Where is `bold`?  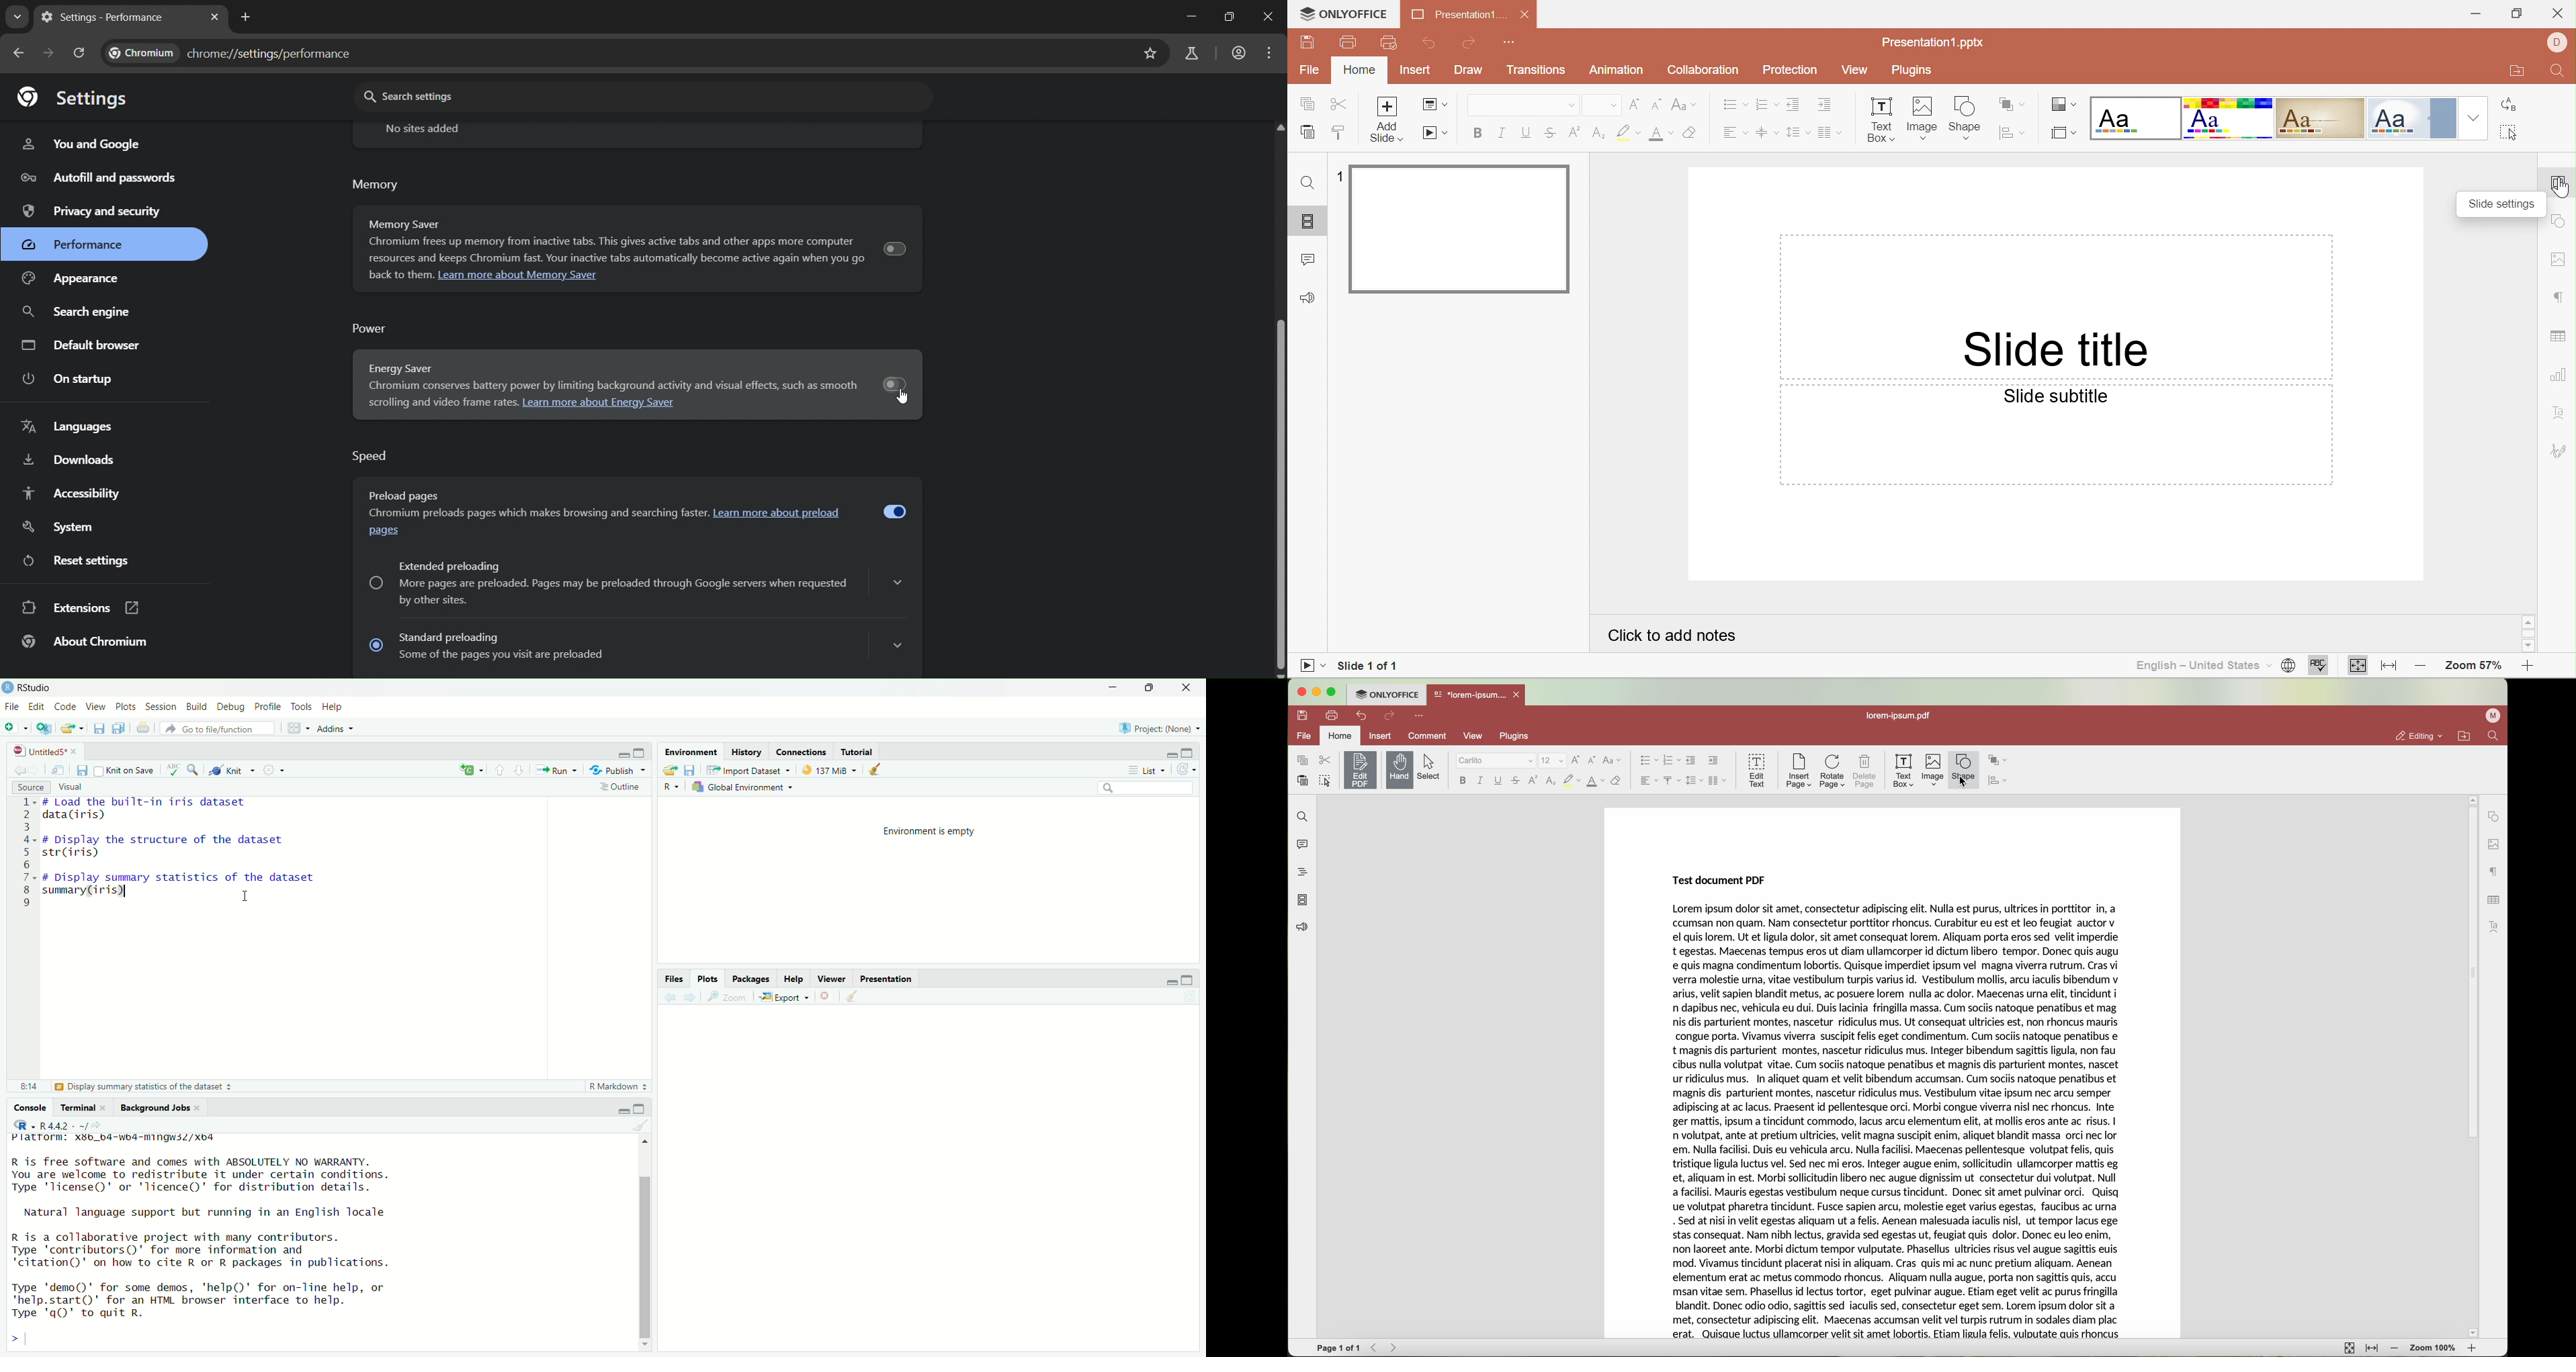
bold is located at coordinates (1461, 780).